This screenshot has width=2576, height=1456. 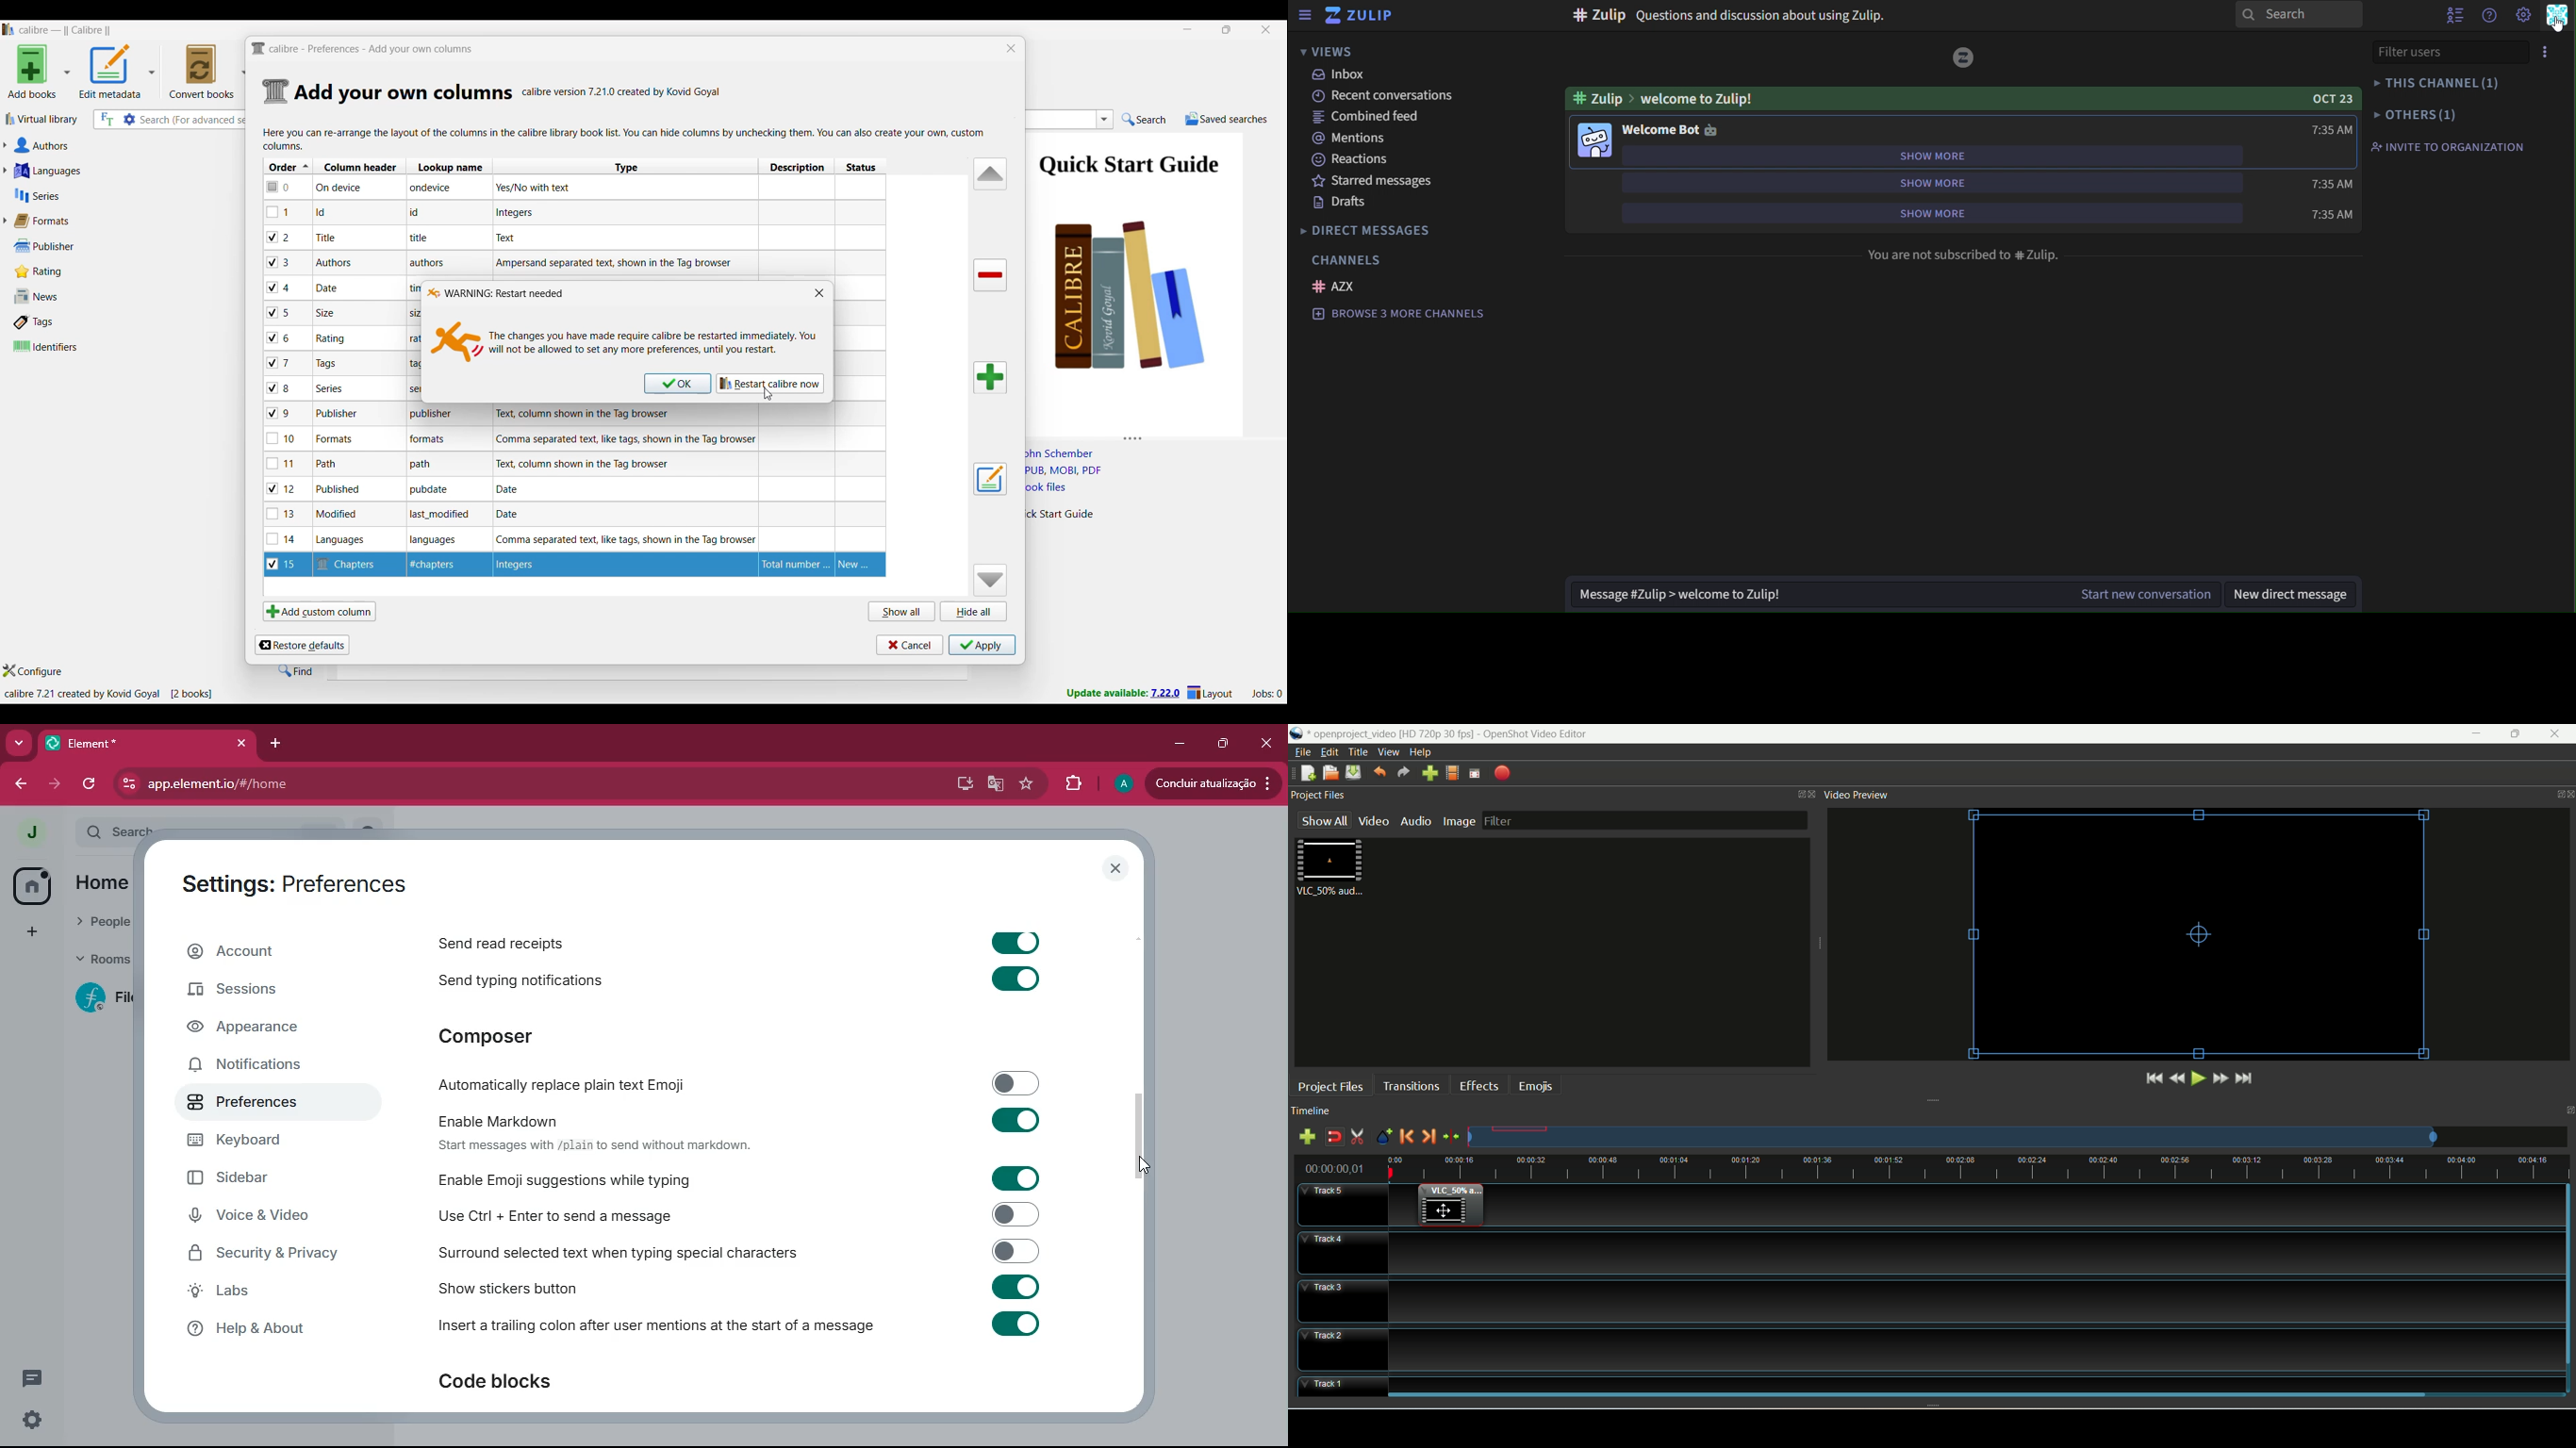 I want to click on checkbox - 4, so click(x=279, y=287).